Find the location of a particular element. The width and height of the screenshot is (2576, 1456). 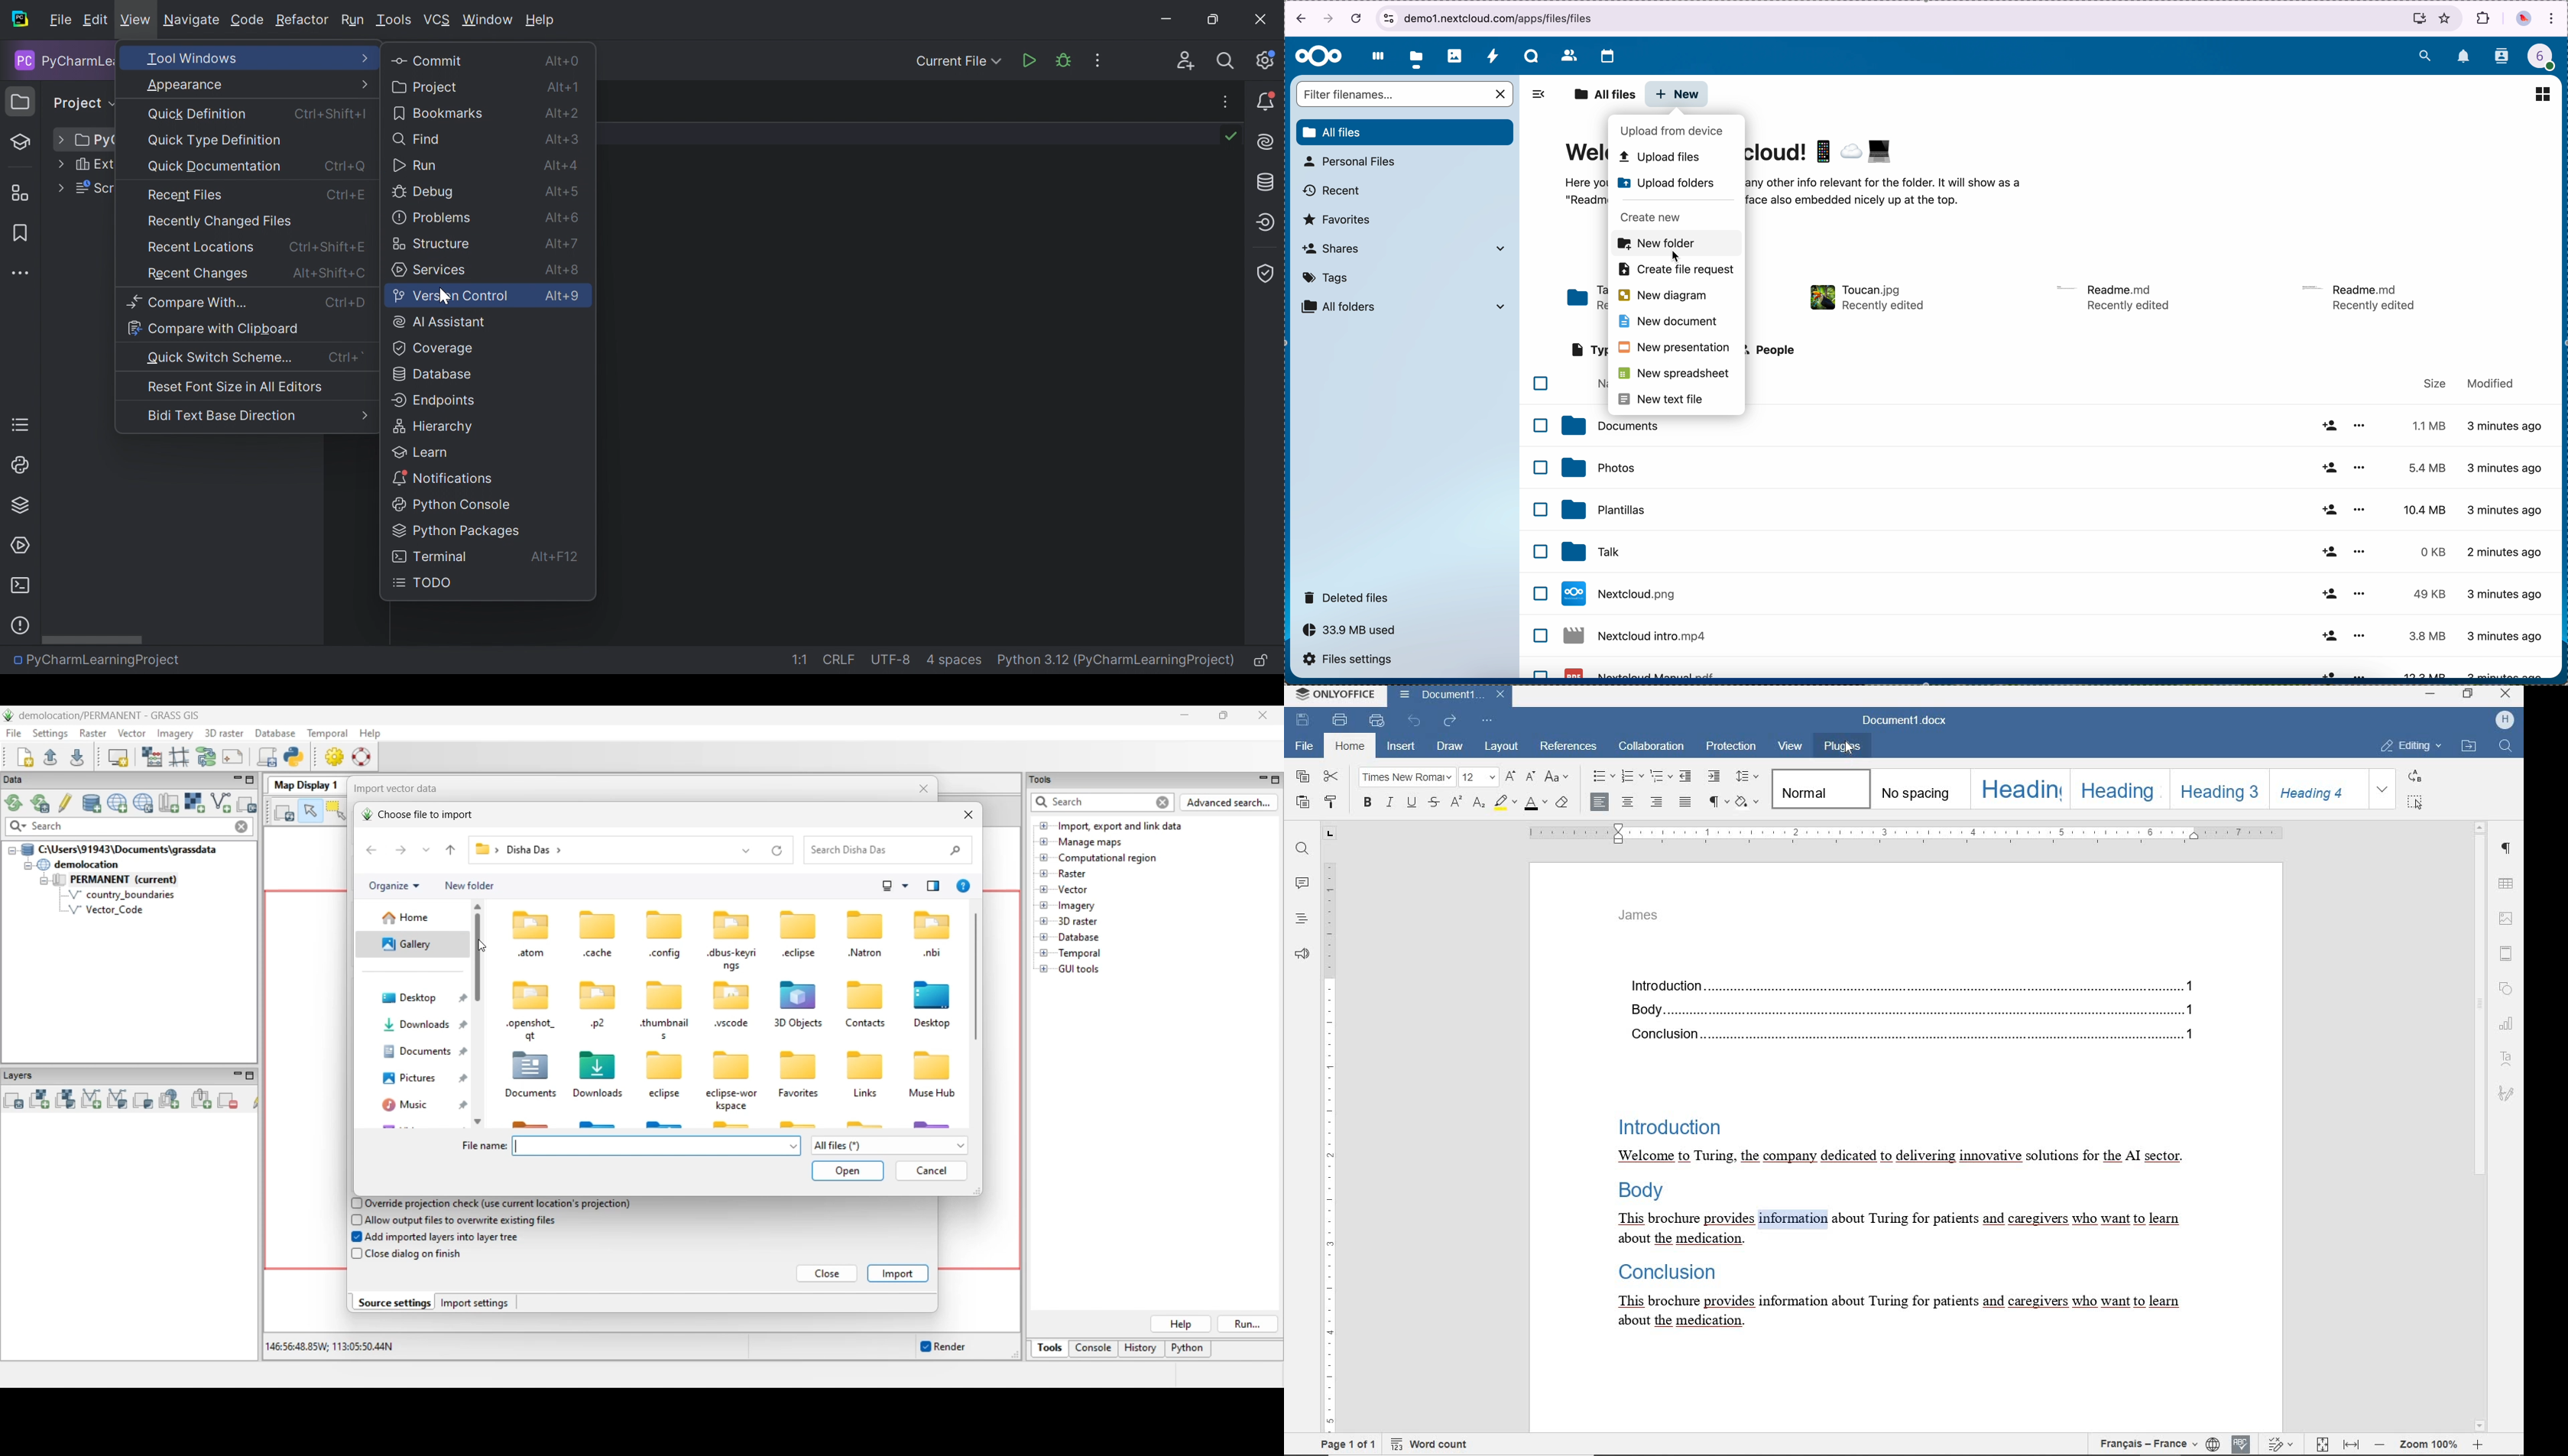

all files is located at coordinates (1604, 95).